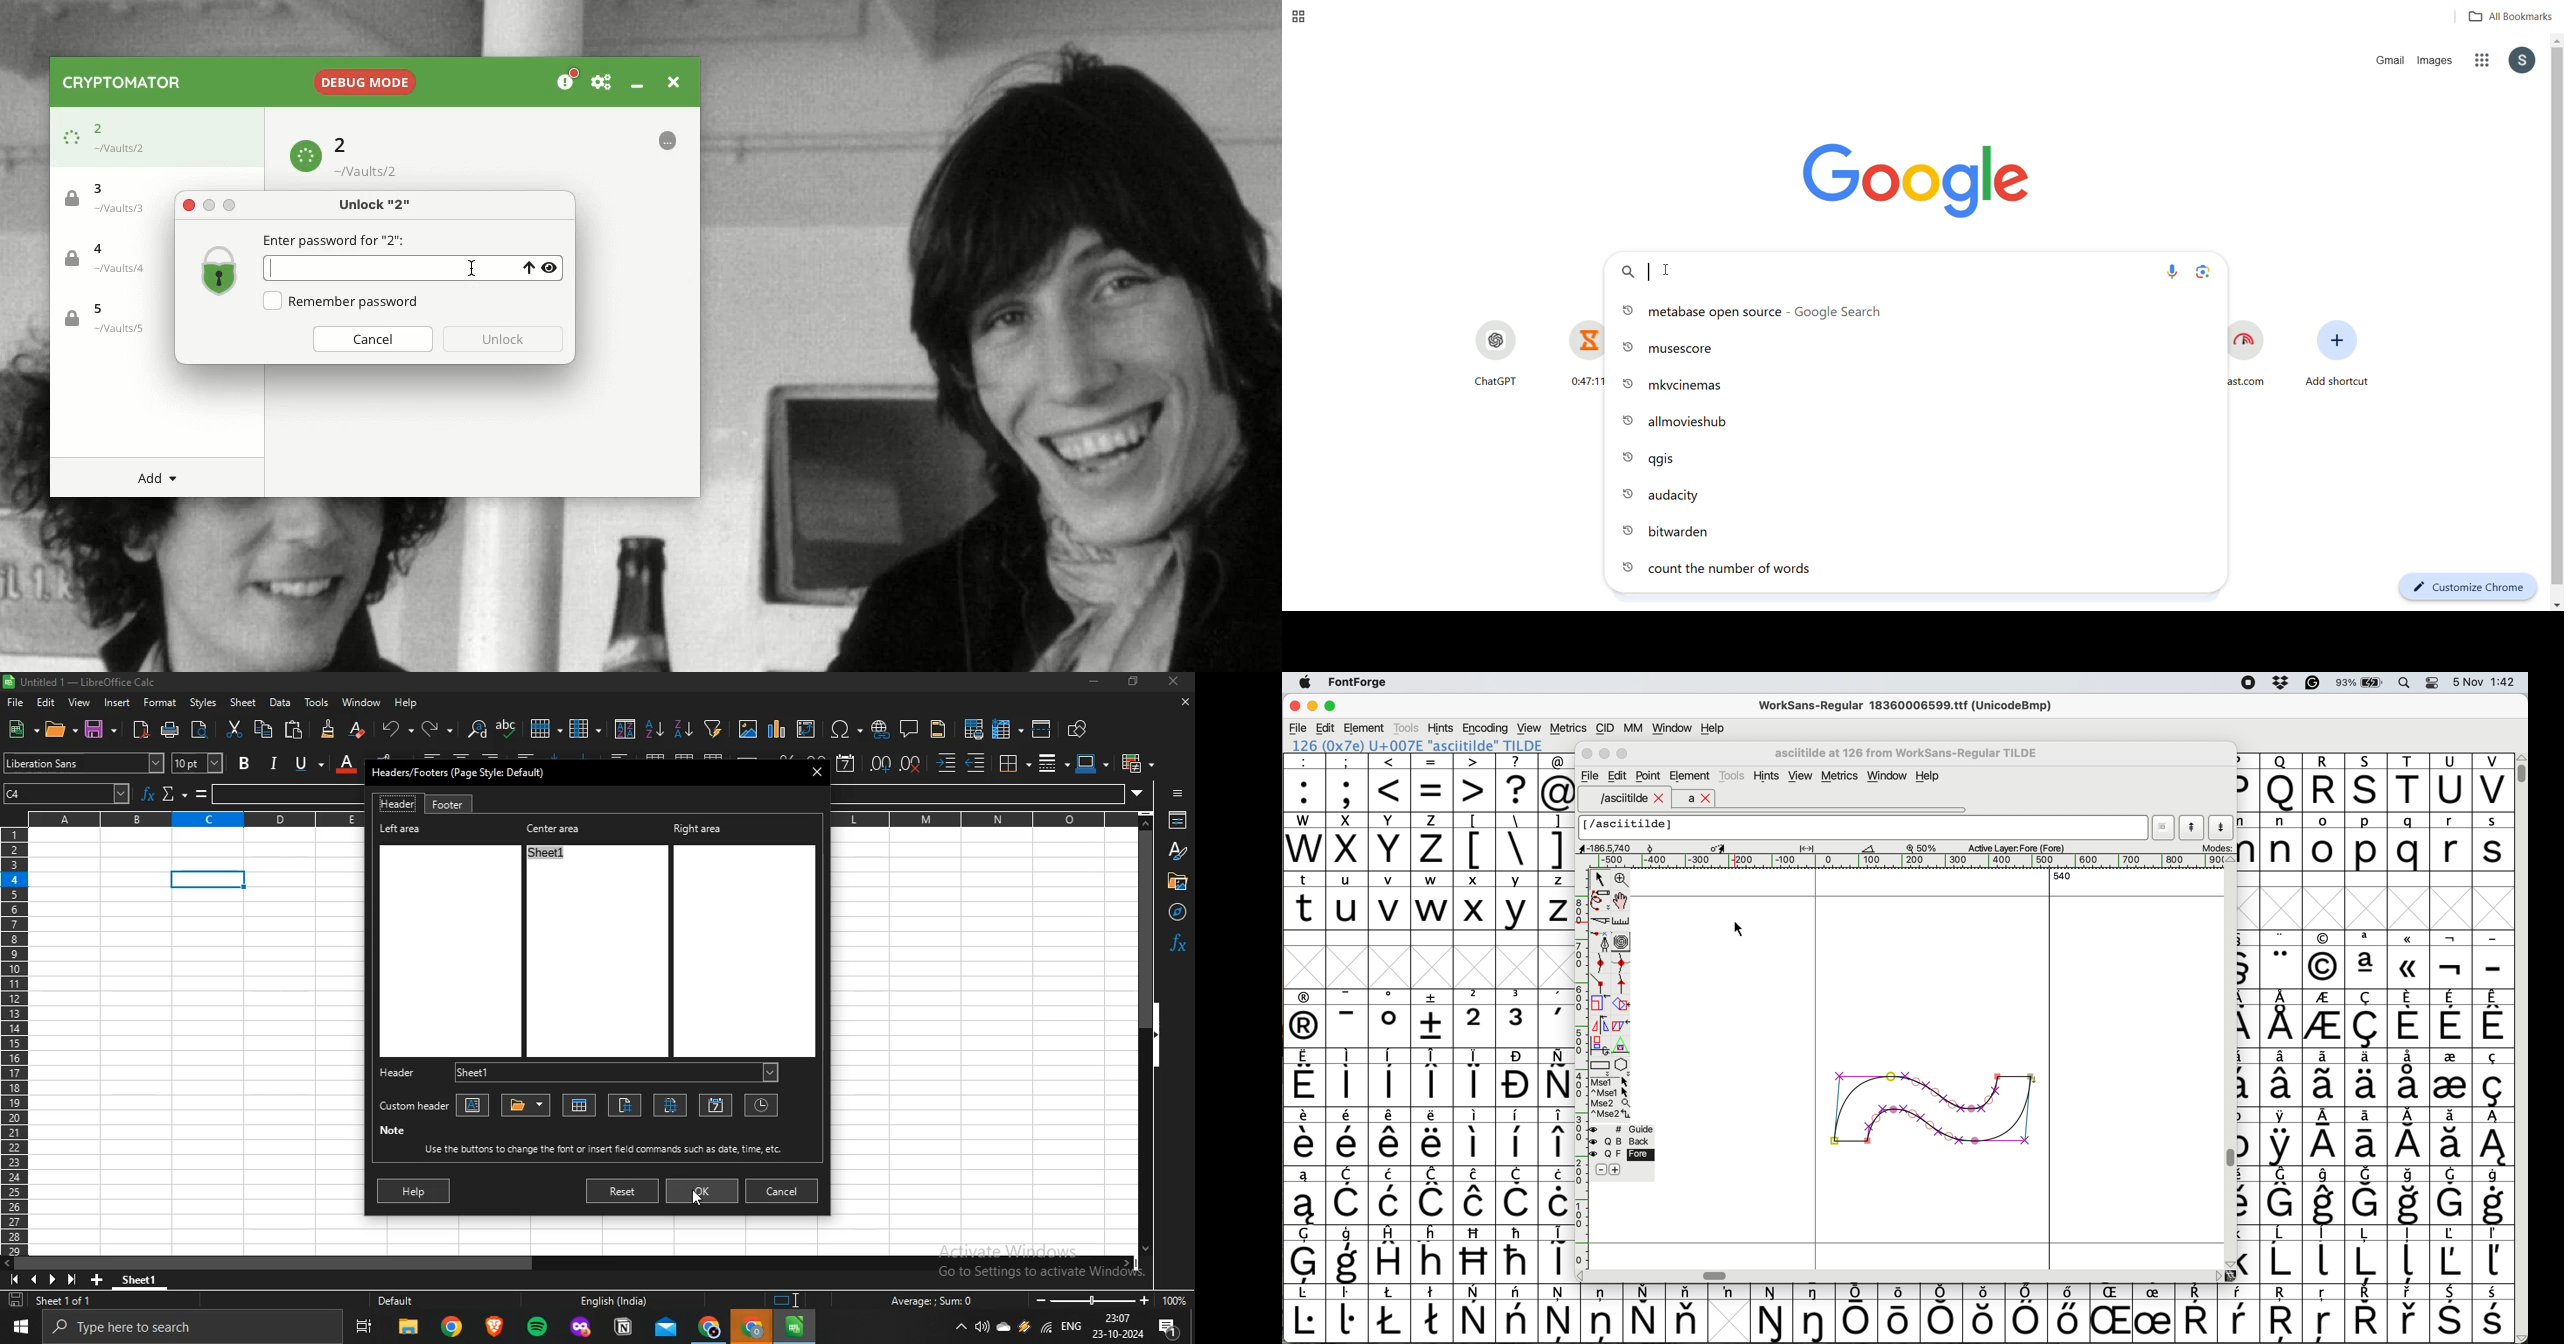 The width and height of the screenshot is (2576, 1344). I want to click on icon, so click(48, 1278).